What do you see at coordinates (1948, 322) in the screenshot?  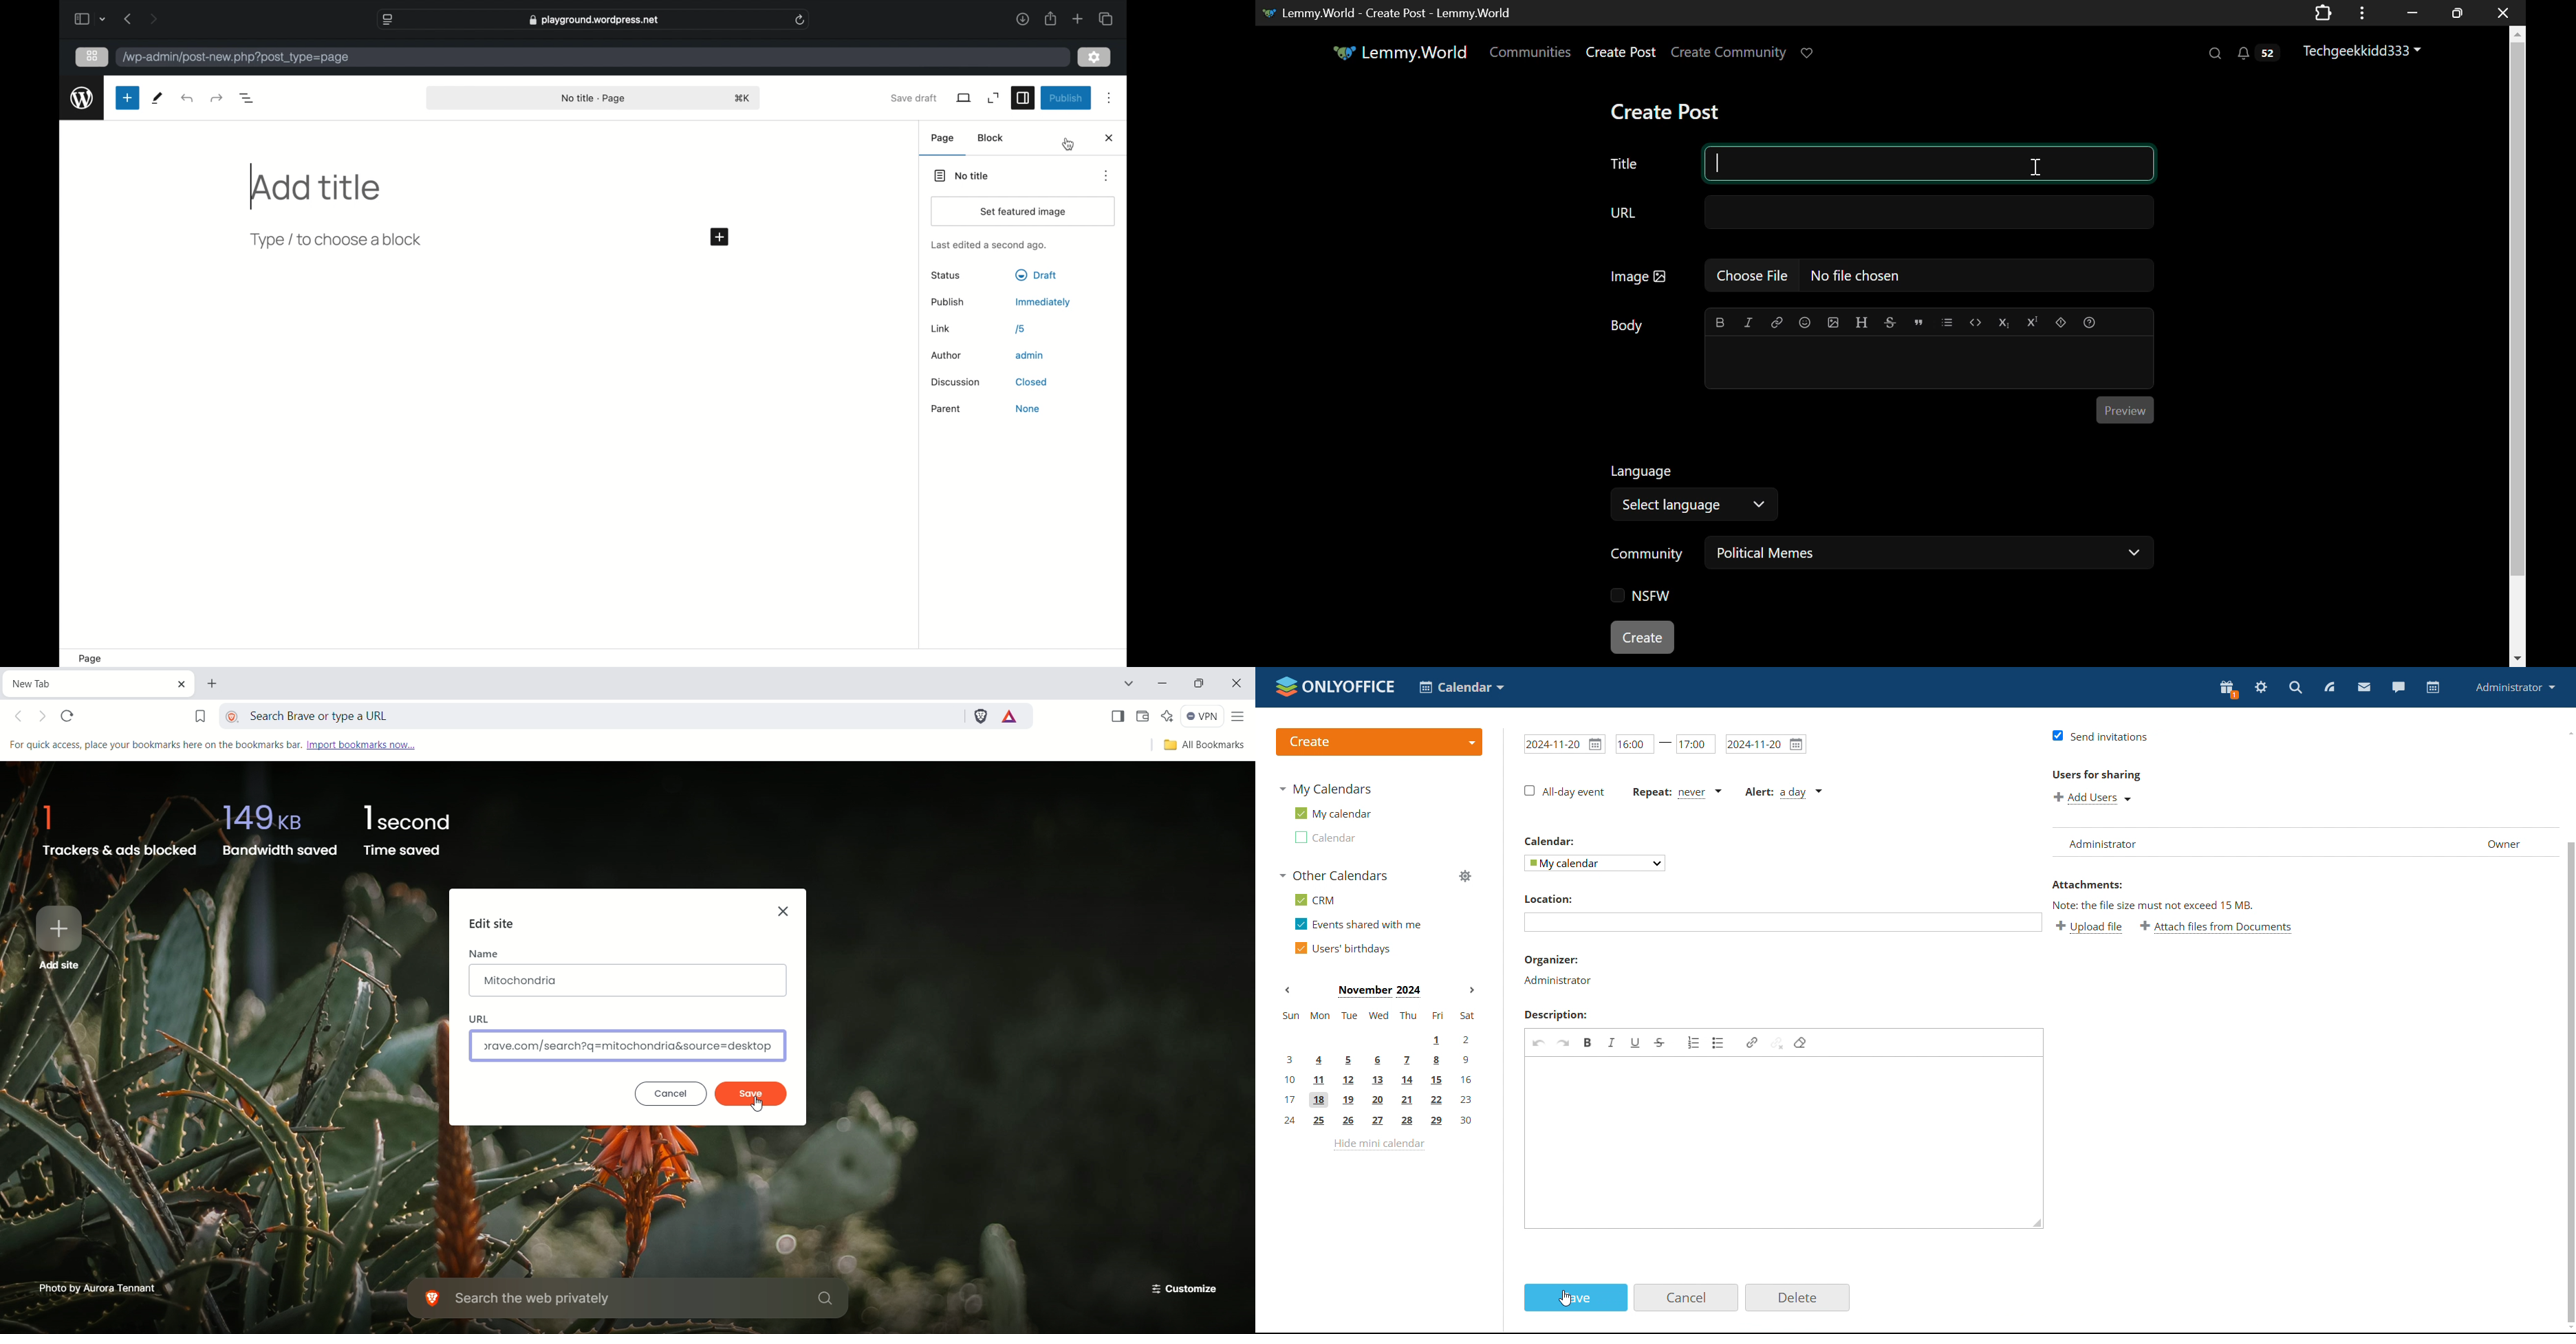 I see `List` at bounding box center [1948, 322].